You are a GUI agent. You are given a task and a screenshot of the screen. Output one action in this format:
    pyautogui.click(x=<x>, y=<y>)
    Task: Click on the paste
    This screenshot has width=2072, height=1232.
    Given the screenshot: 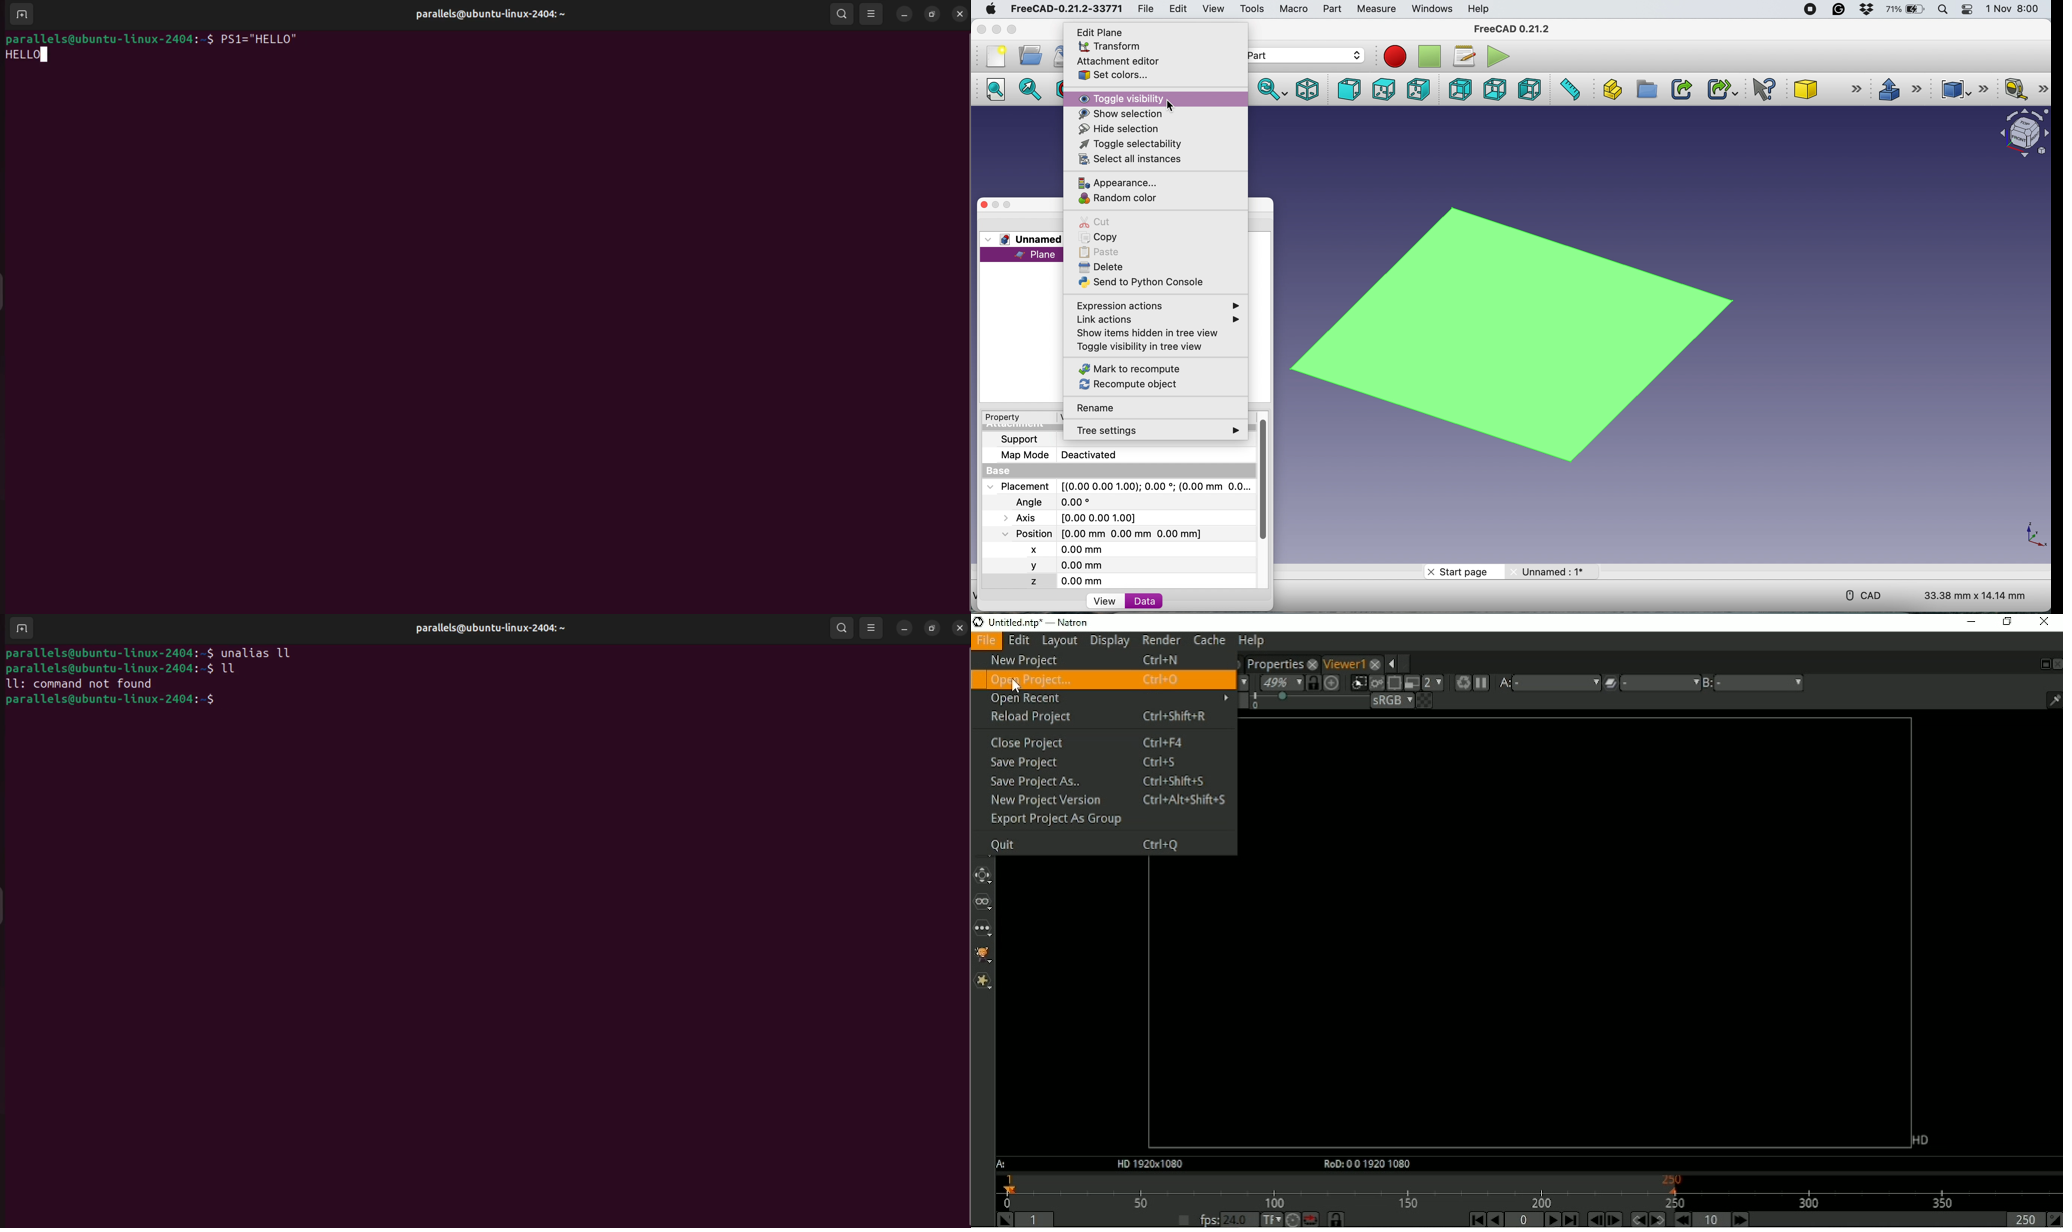 What is the action you would take?
    pyautogui.click(x=1097, y=252)
    